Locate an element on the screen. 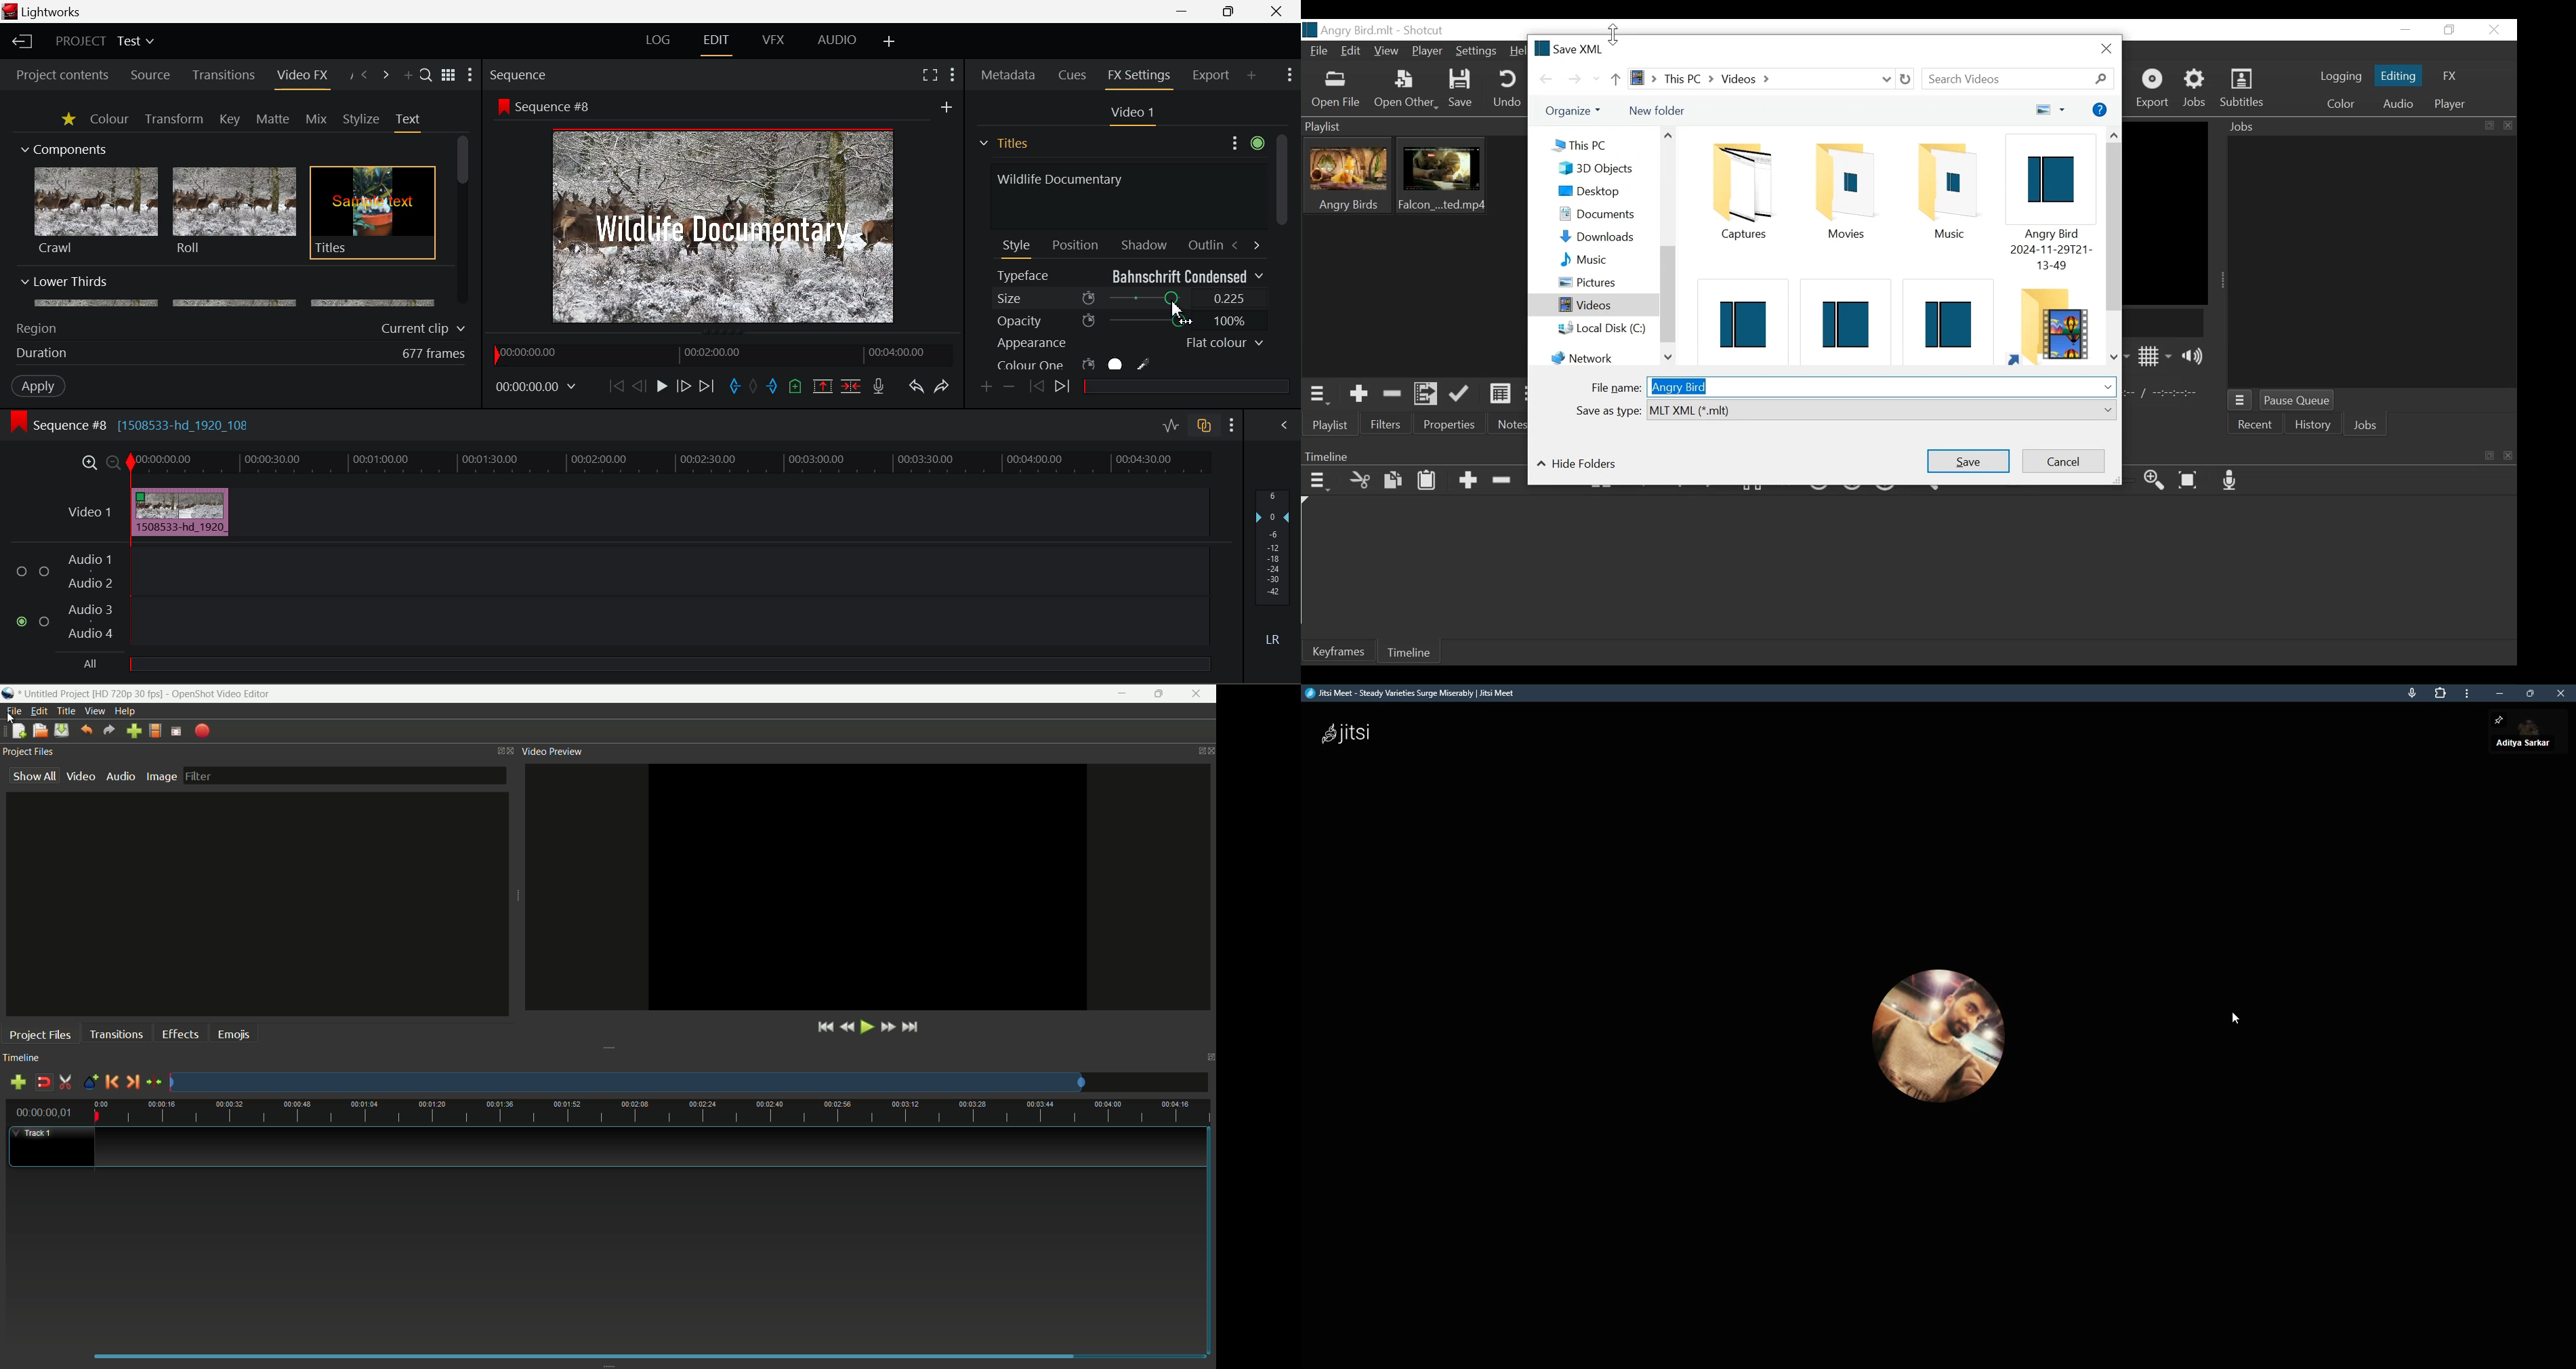 This screenshot has width=2576, height=1372. AUDIO Layout is located at coordinates (836, 41).